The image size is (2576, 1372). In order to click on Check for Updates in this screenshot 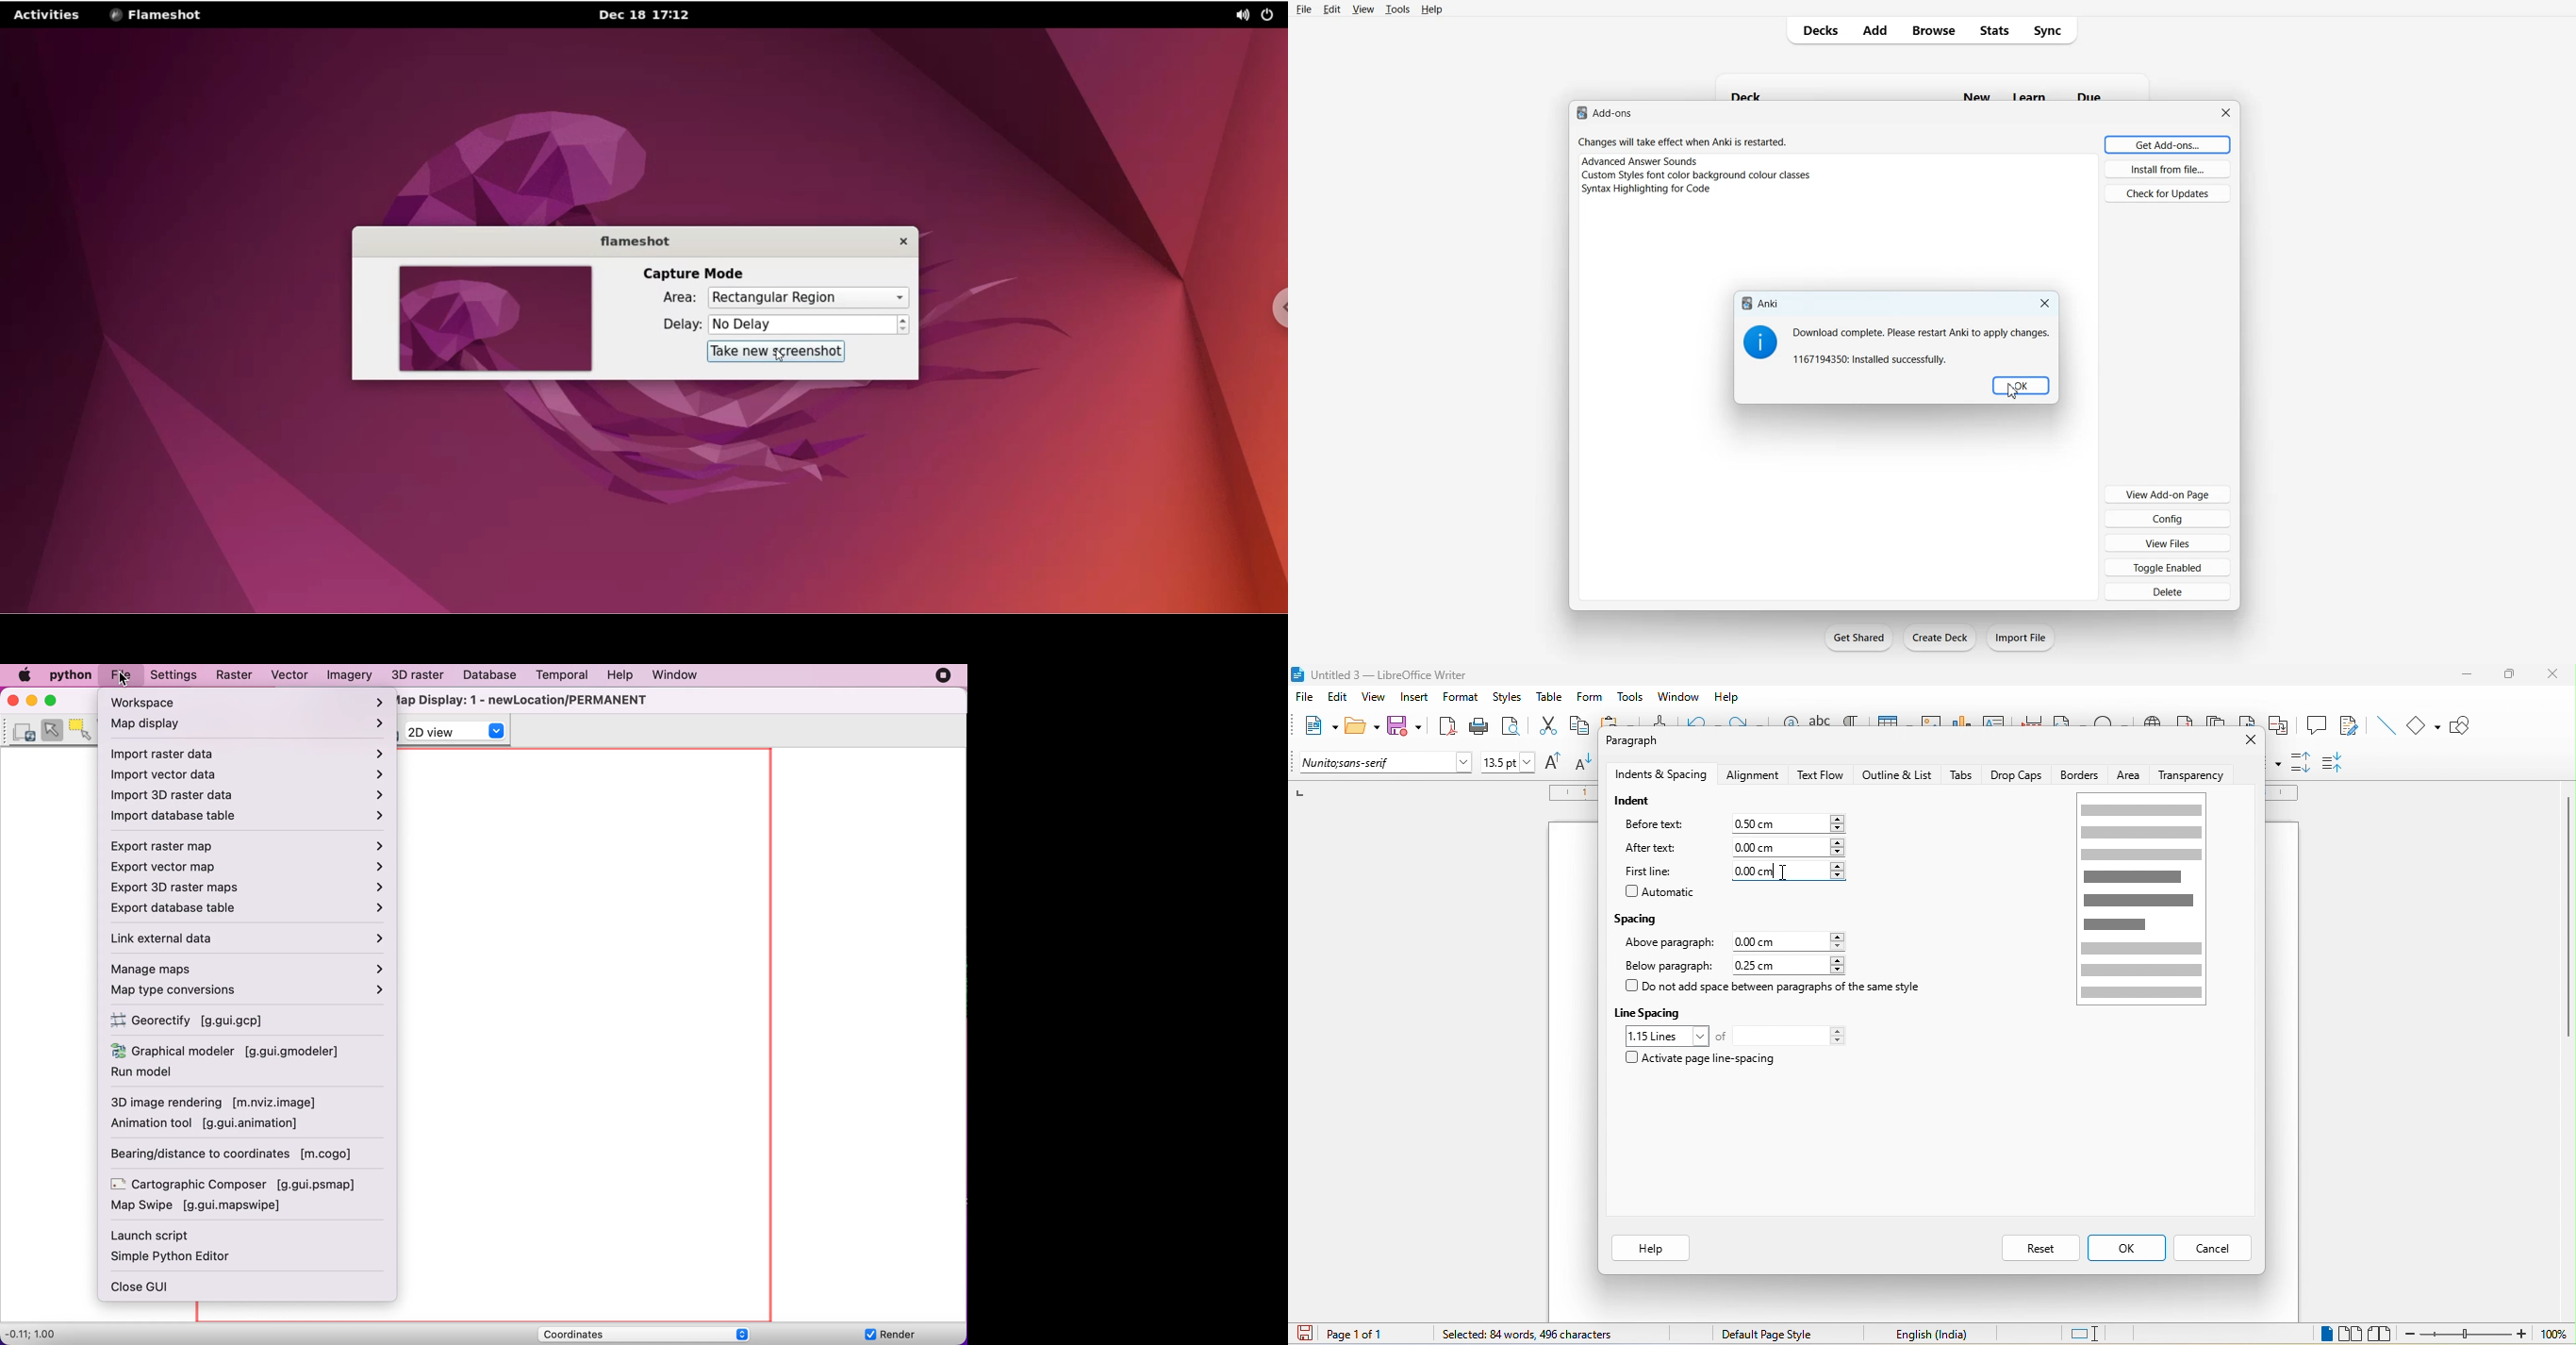, I will do `click(2167, 193)`.